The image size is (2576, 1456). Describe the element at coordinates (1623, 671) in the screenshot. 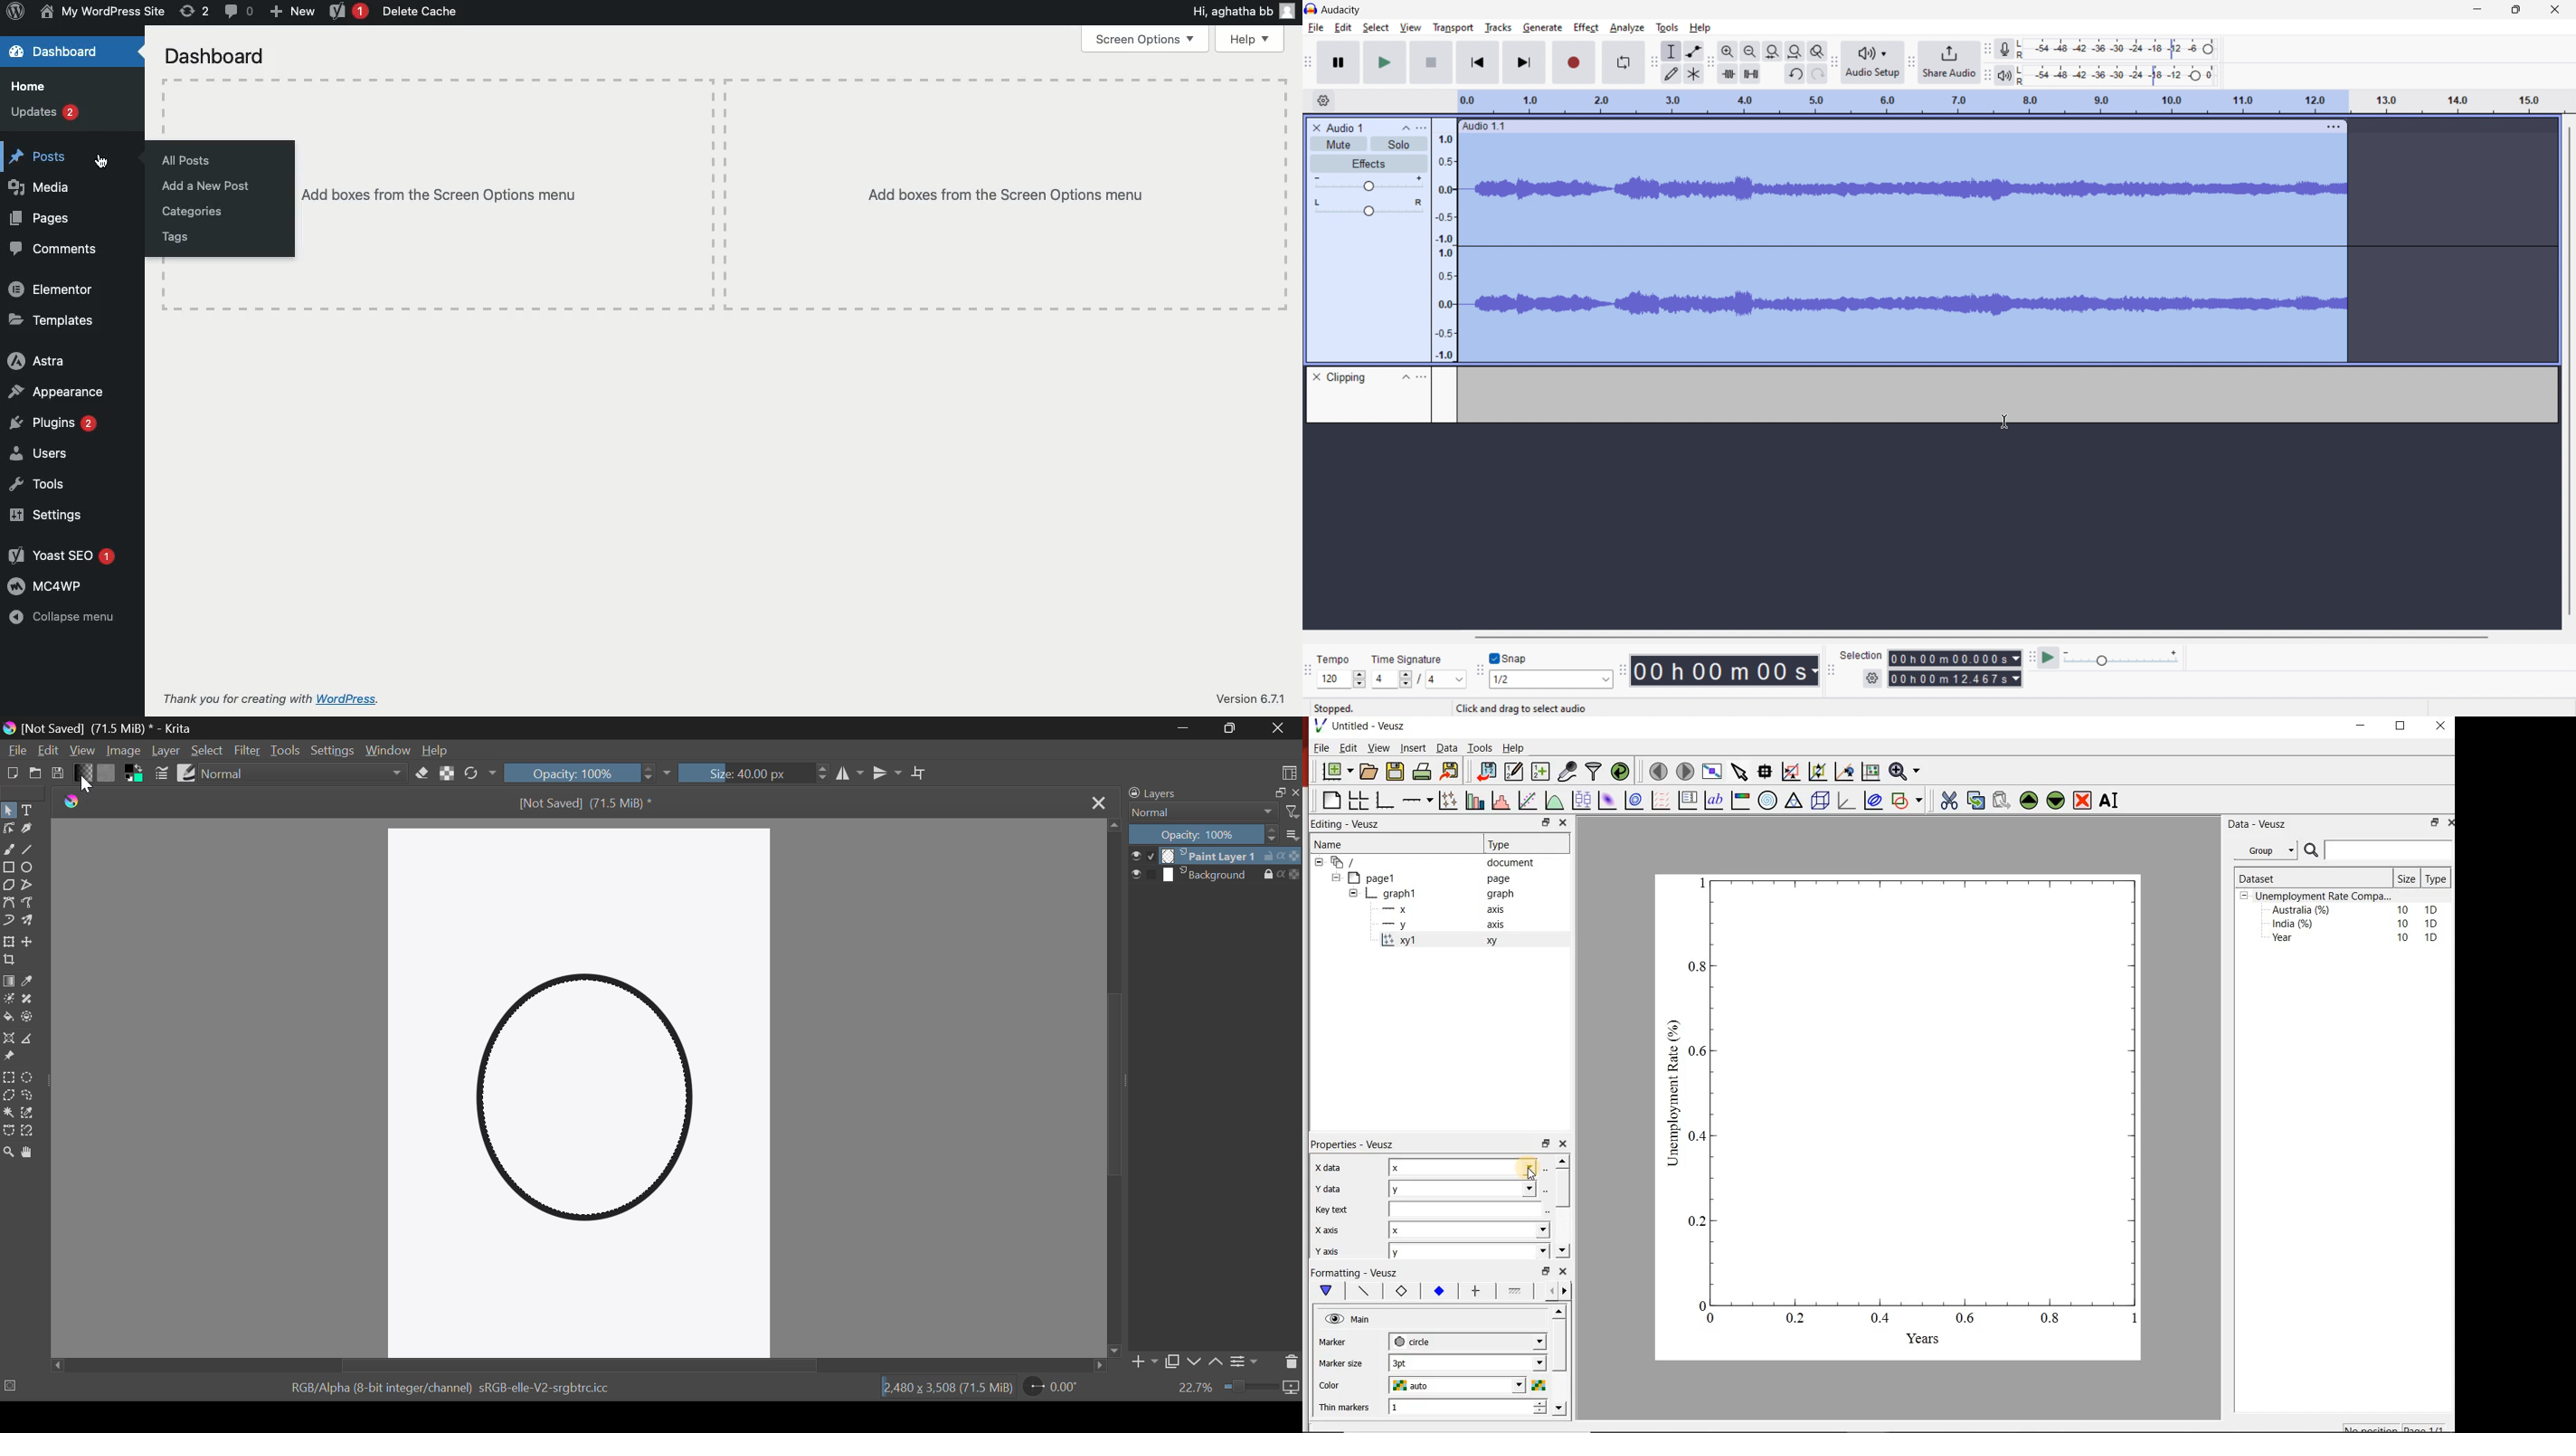

I see `time toolbar` at that location.